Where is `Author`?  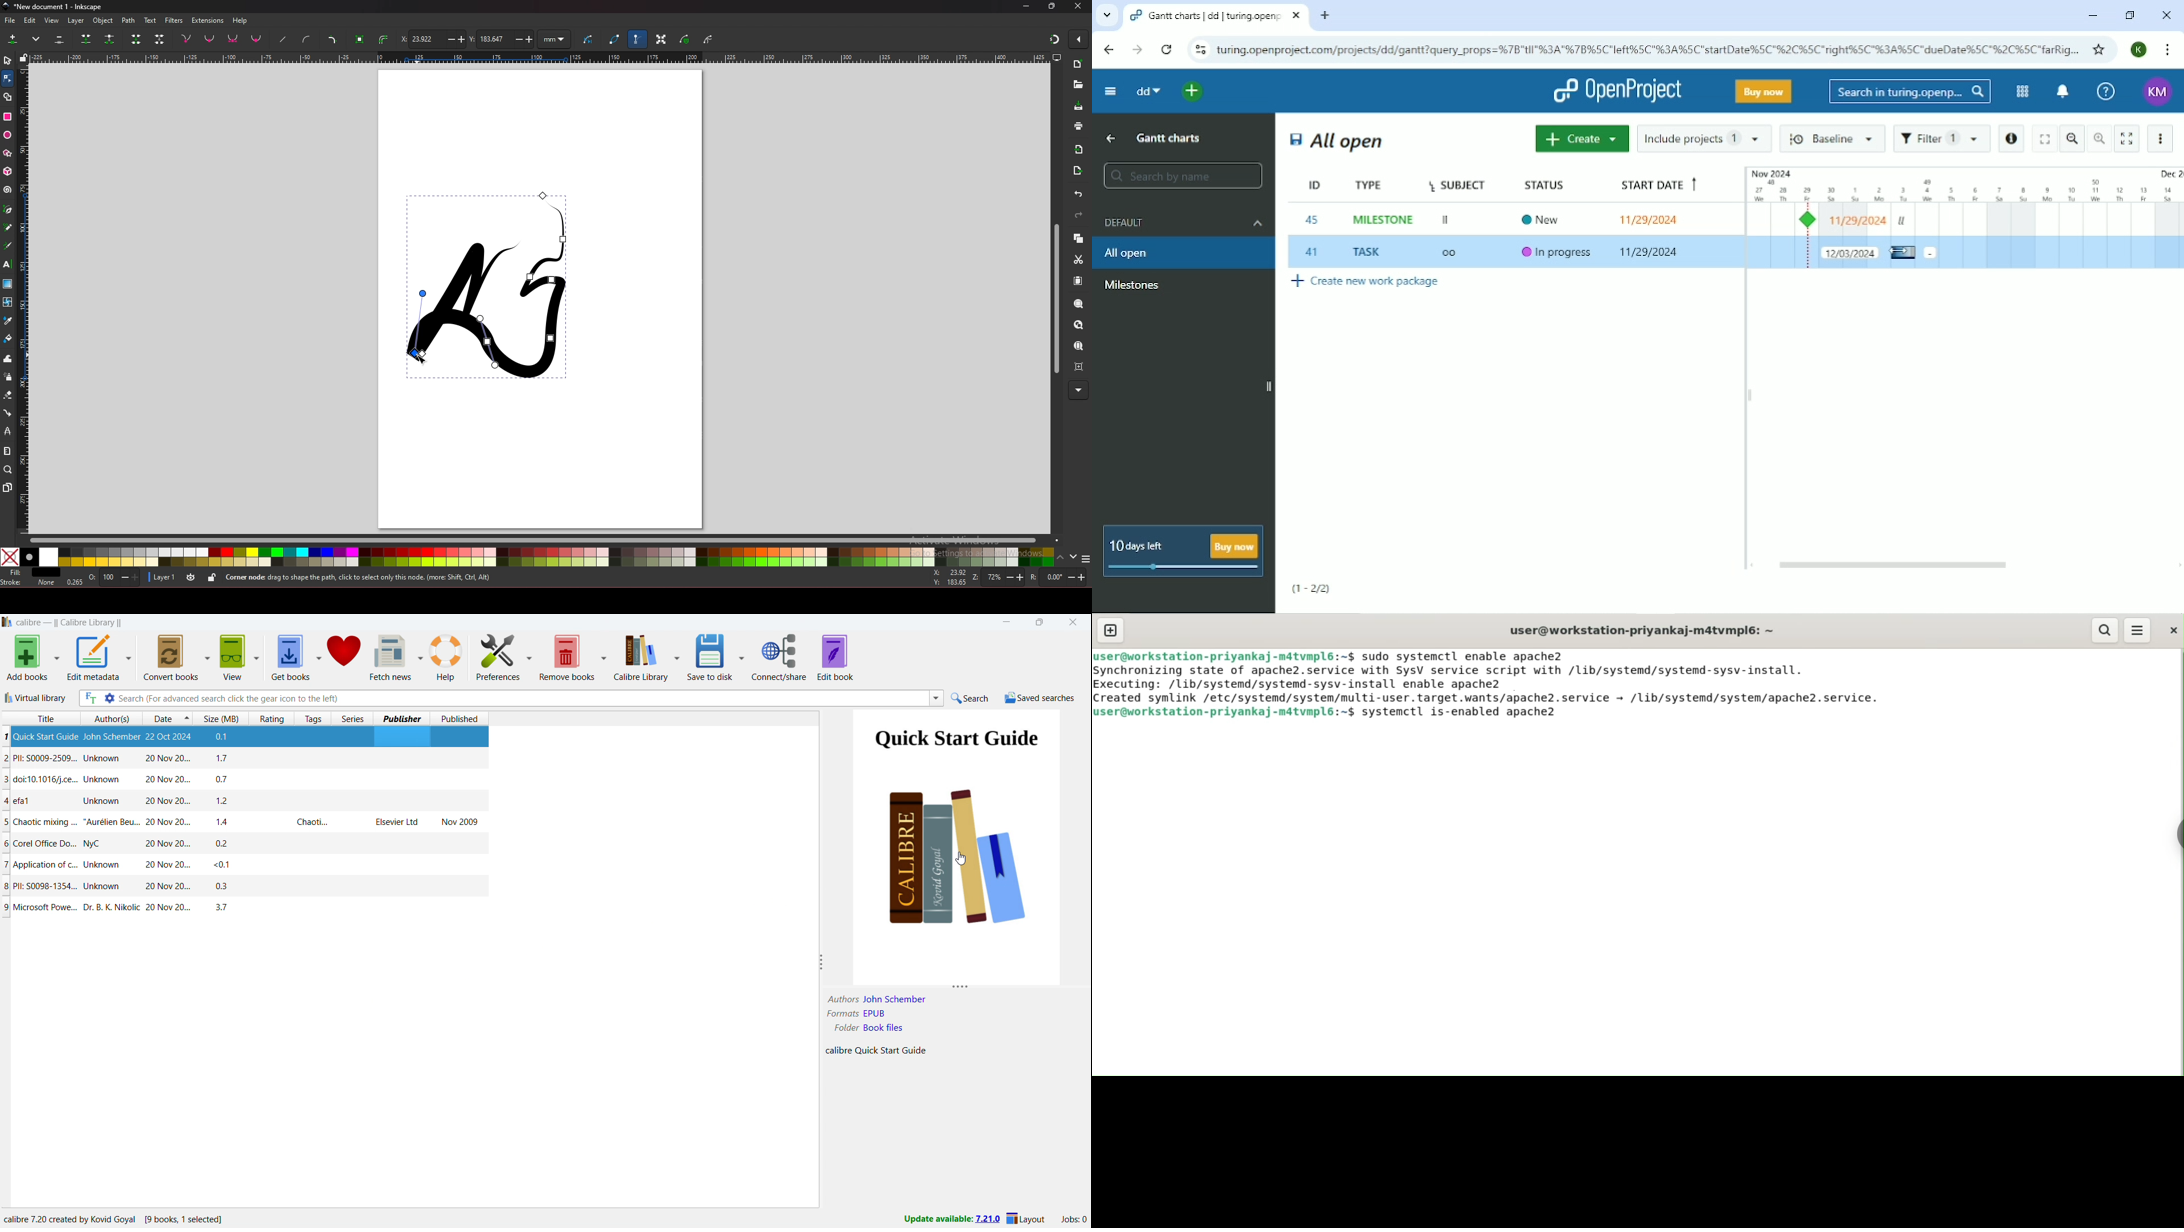 Author is located at coordinates (842, 999).